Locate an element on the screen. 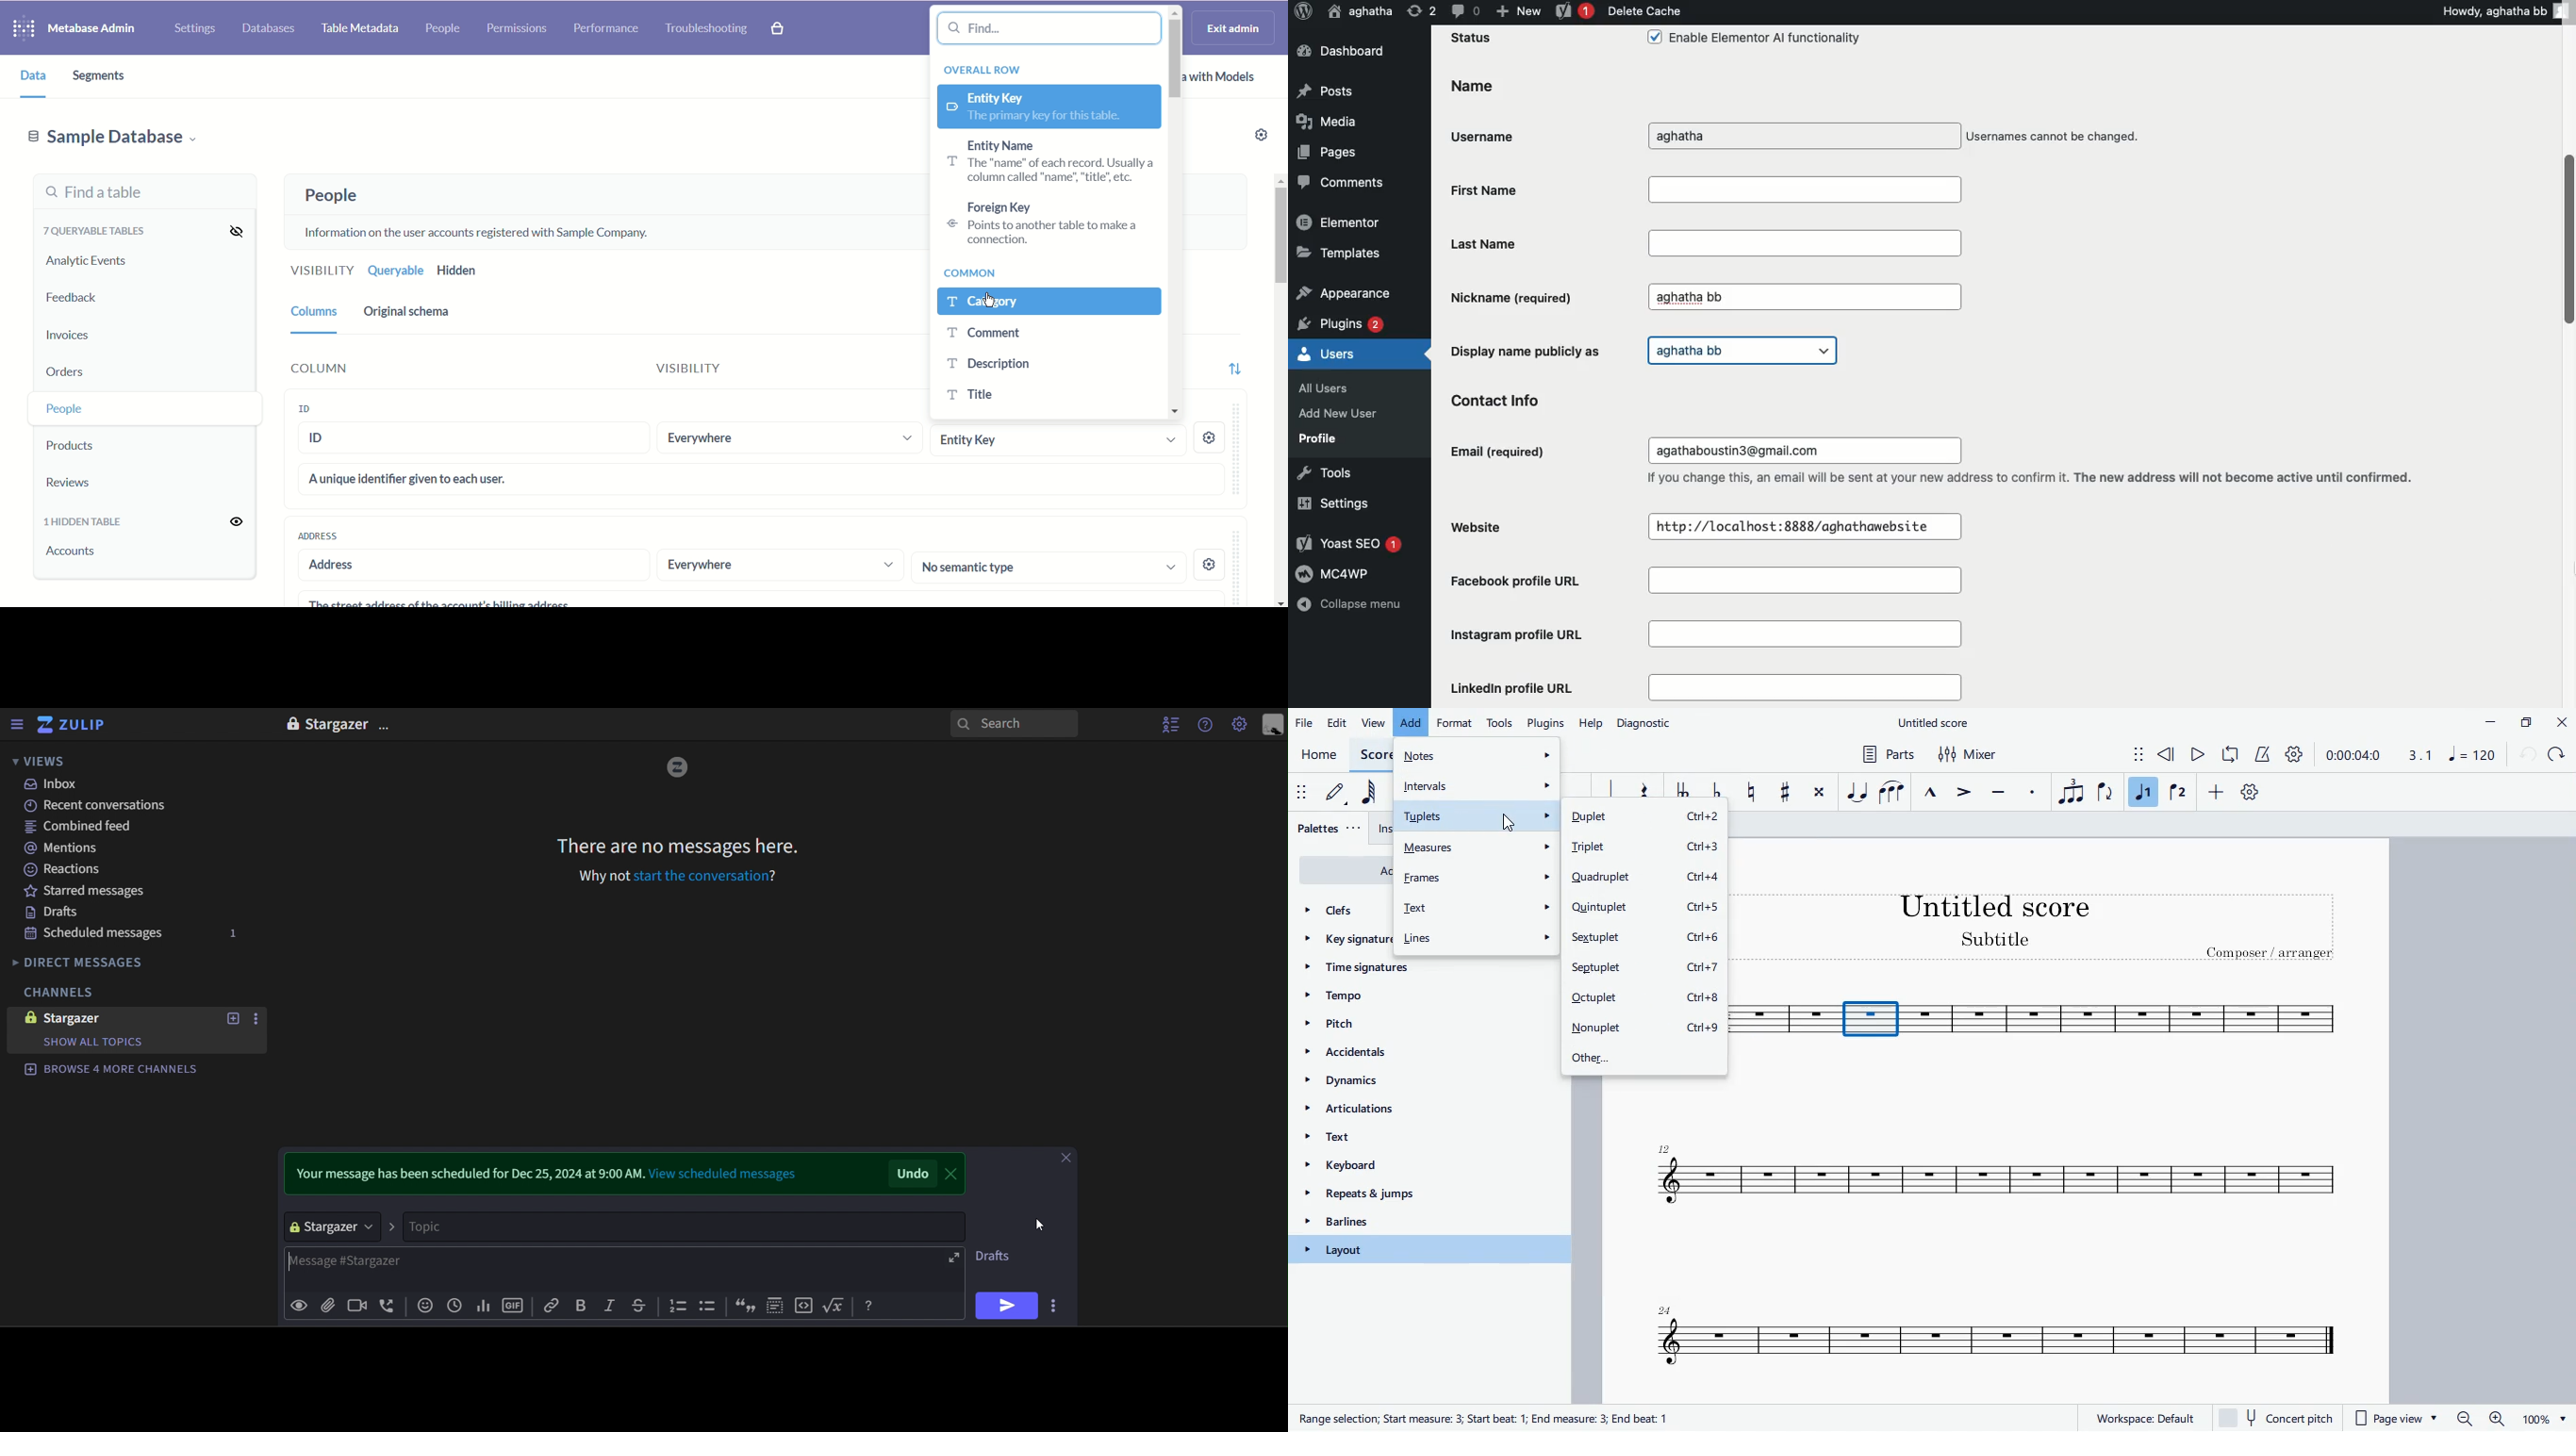  Yoast is located at coordinates (1575, 13).